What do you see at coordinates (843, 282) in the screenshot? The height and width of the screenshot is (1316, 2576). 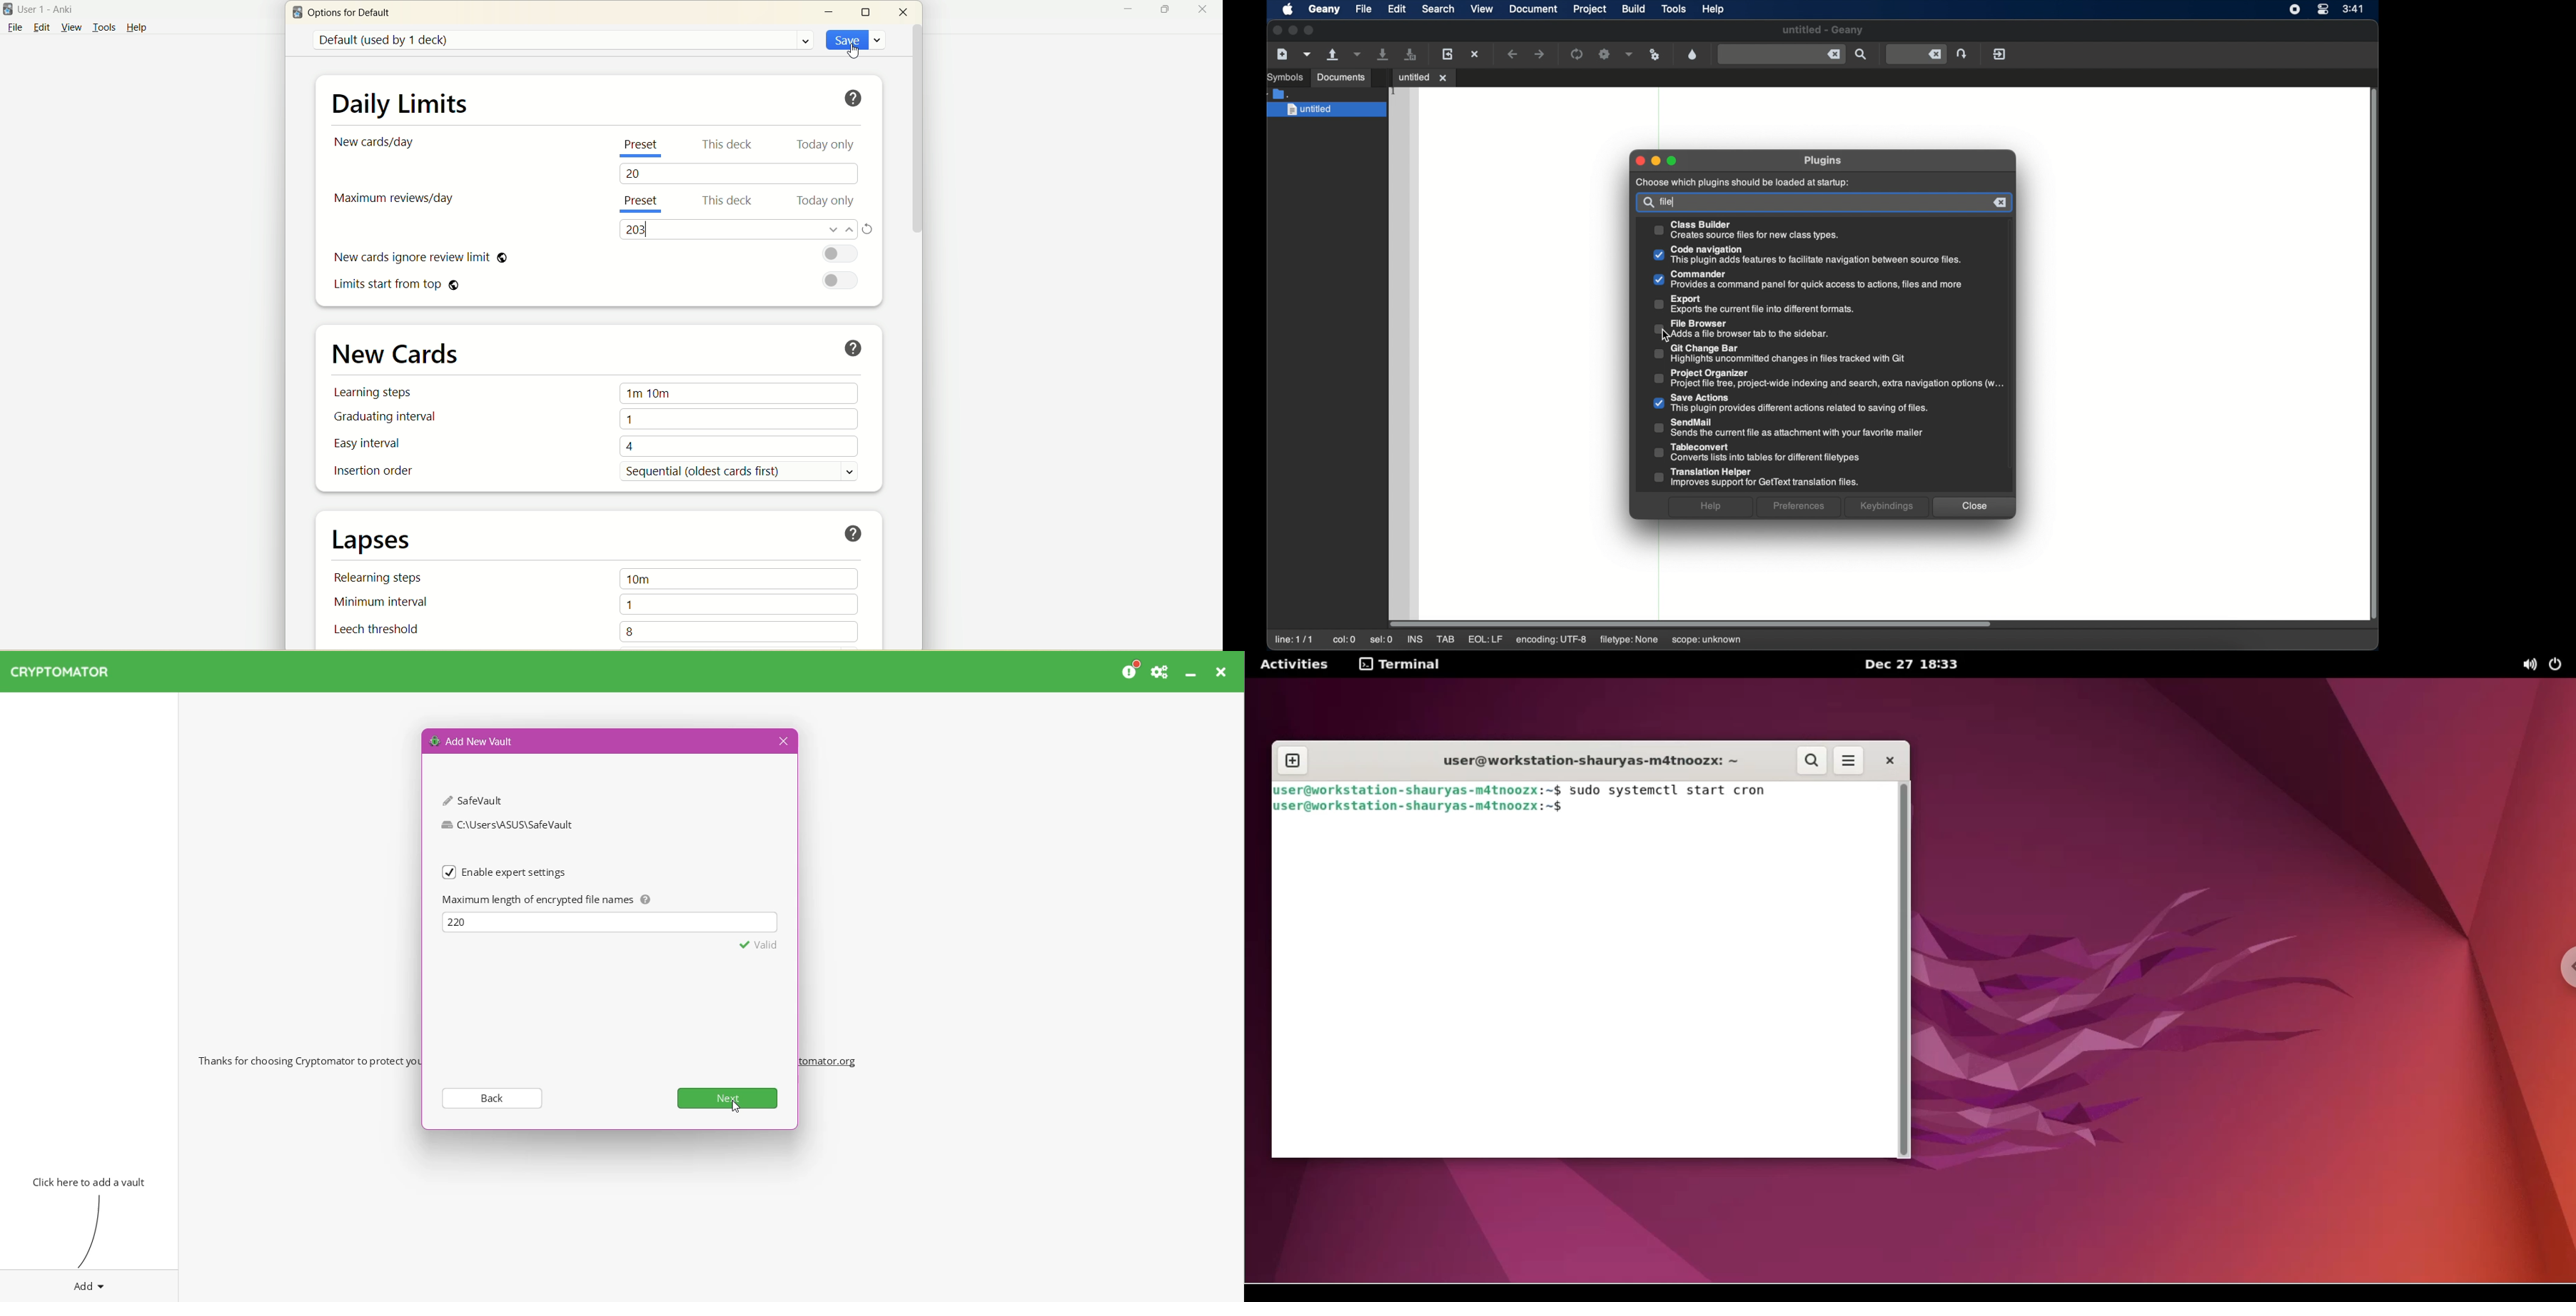 I see `toggle button` at bounding box center [843, 282].